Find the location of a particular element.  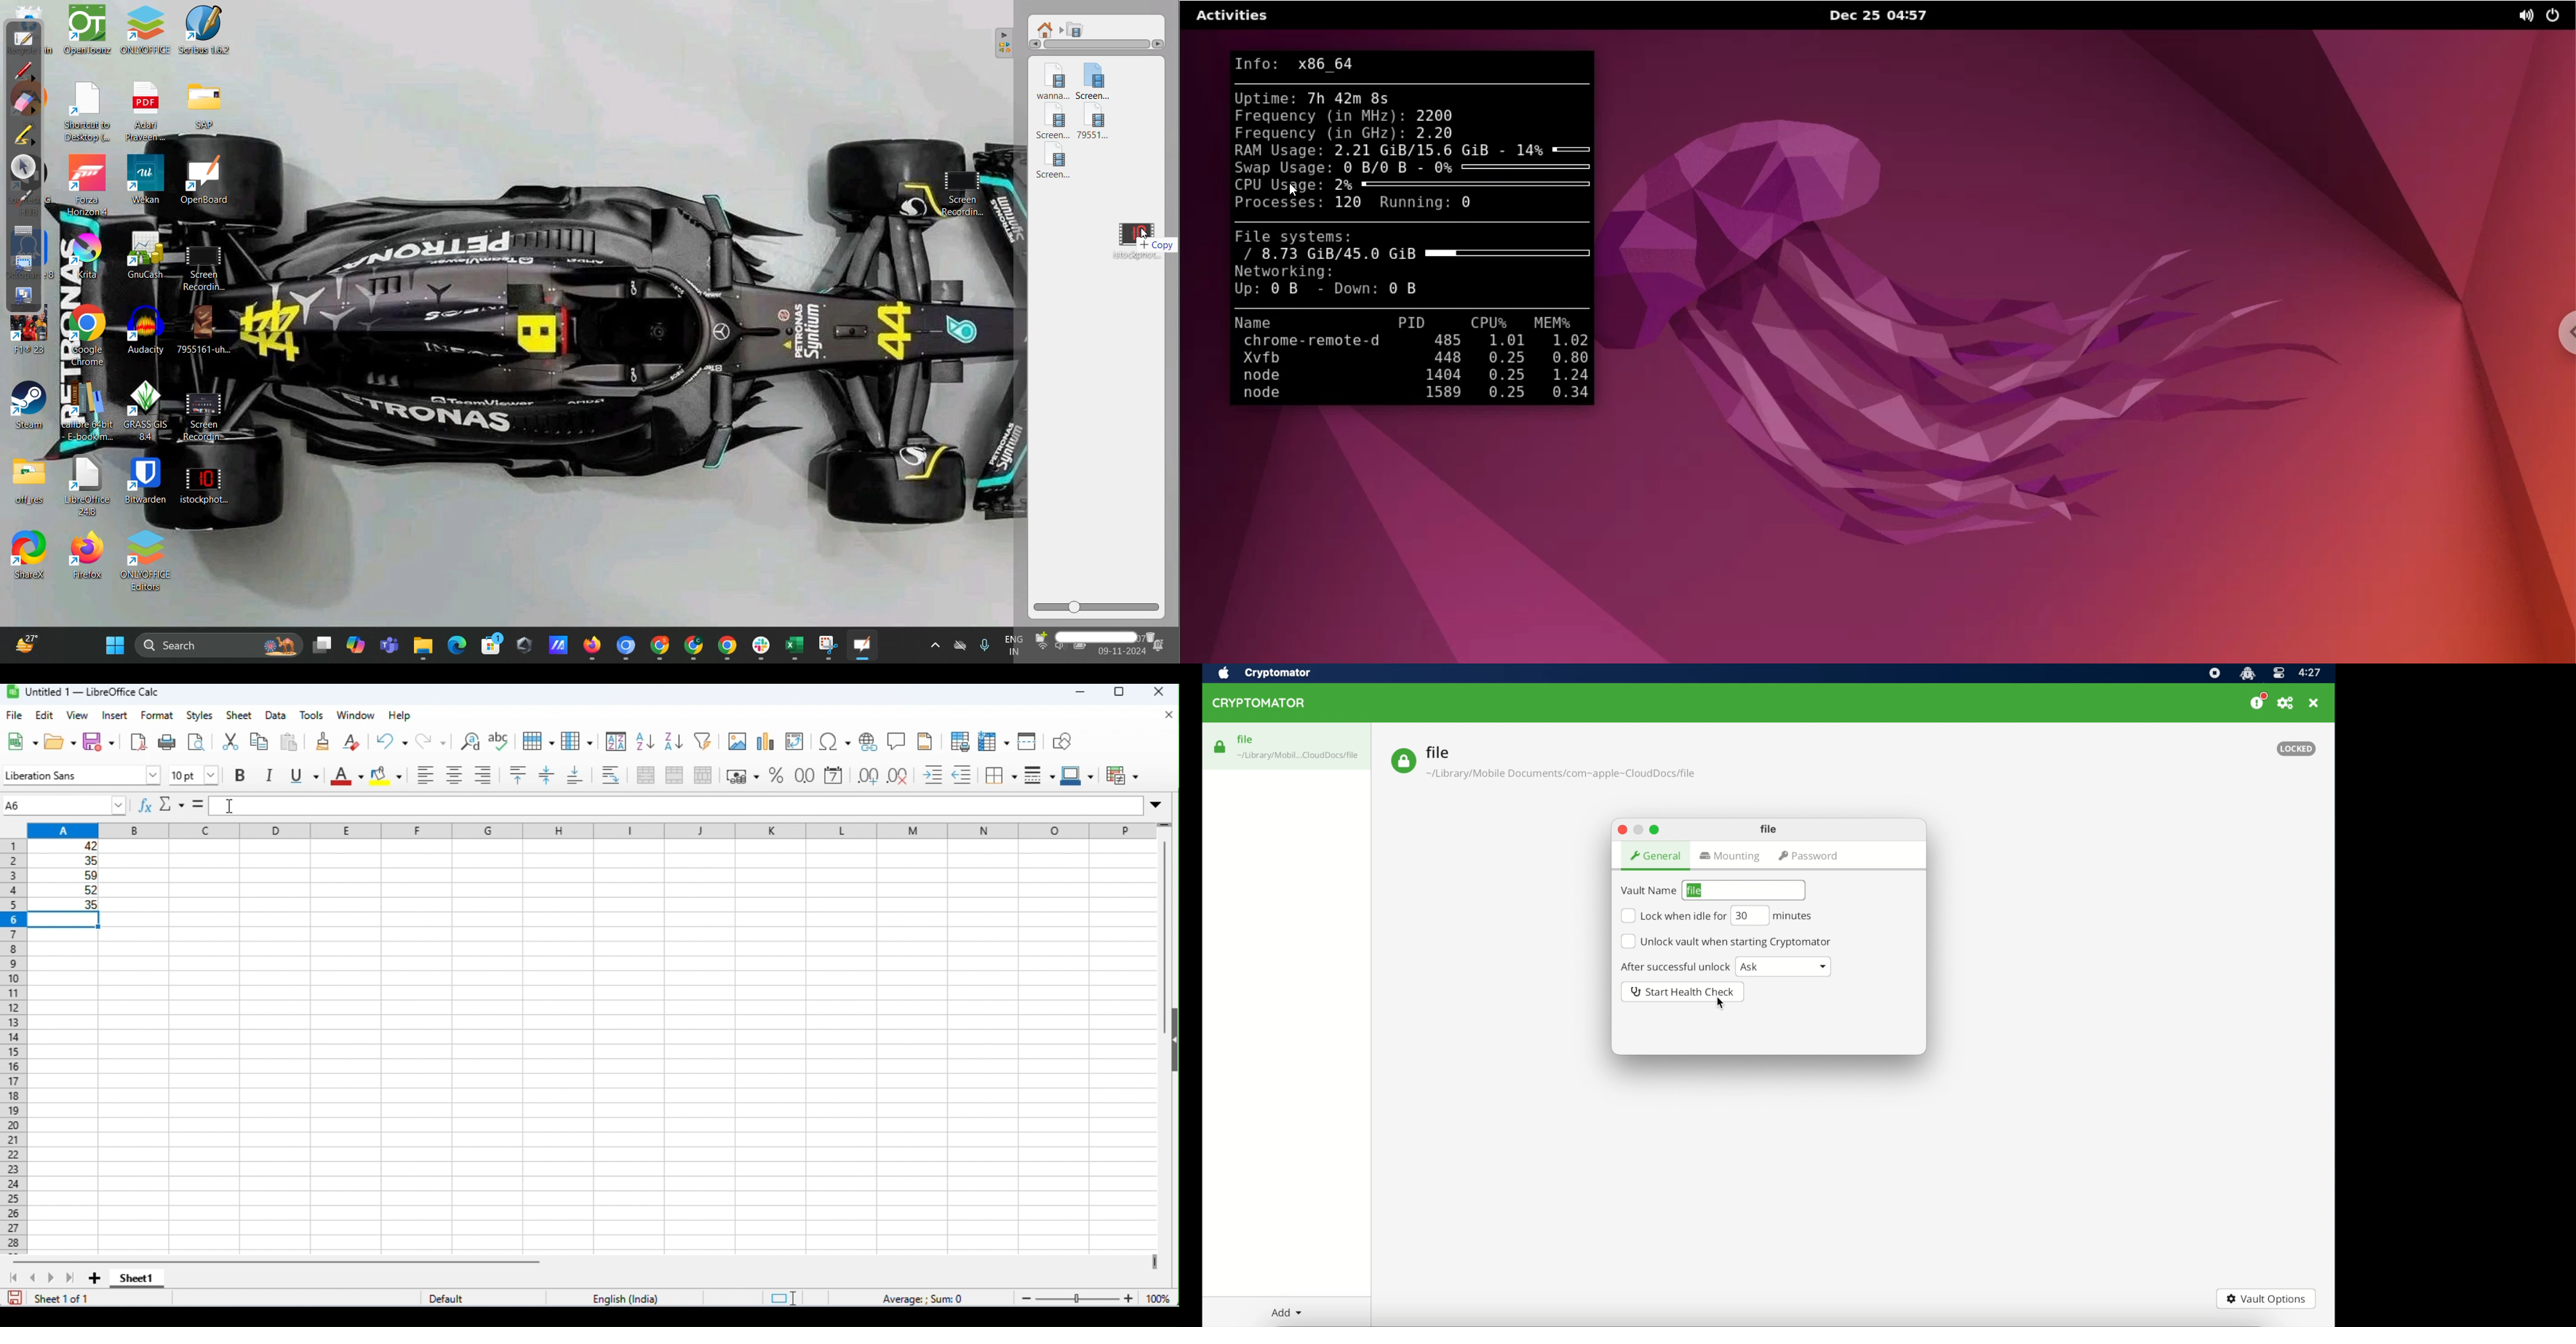

file is located at coordinates (15, 715).